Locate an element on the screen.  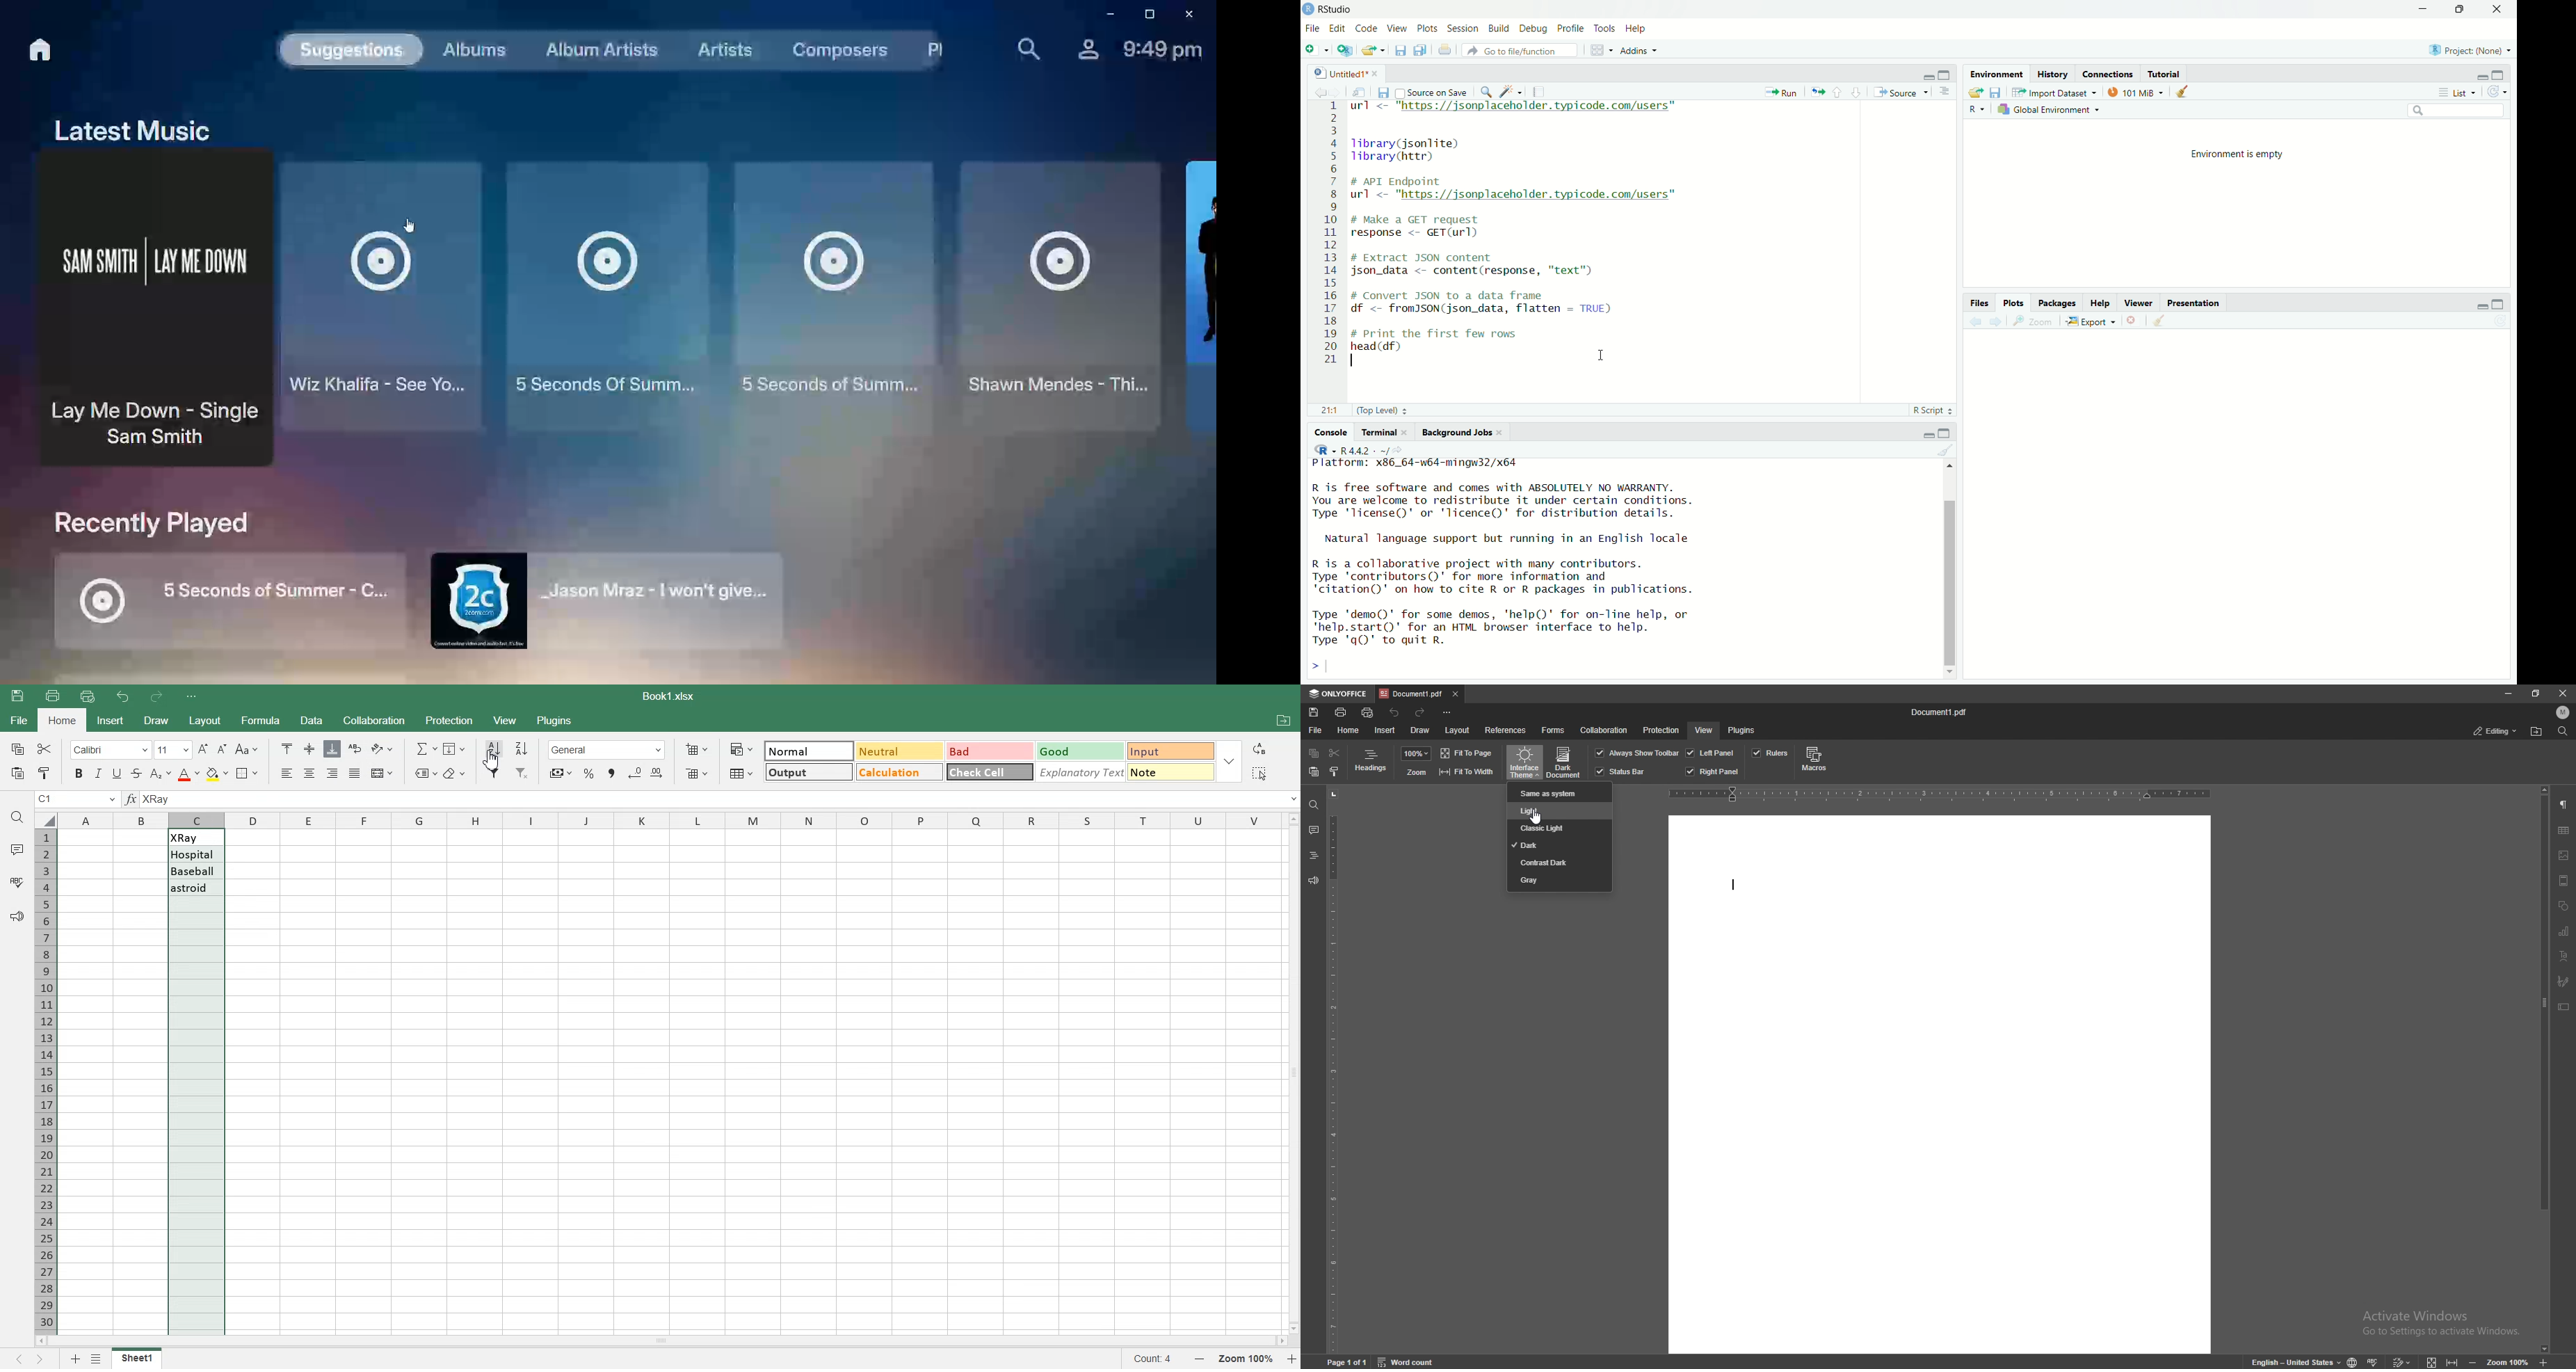
Show Document Outline is located at coordinates (1946, 92).